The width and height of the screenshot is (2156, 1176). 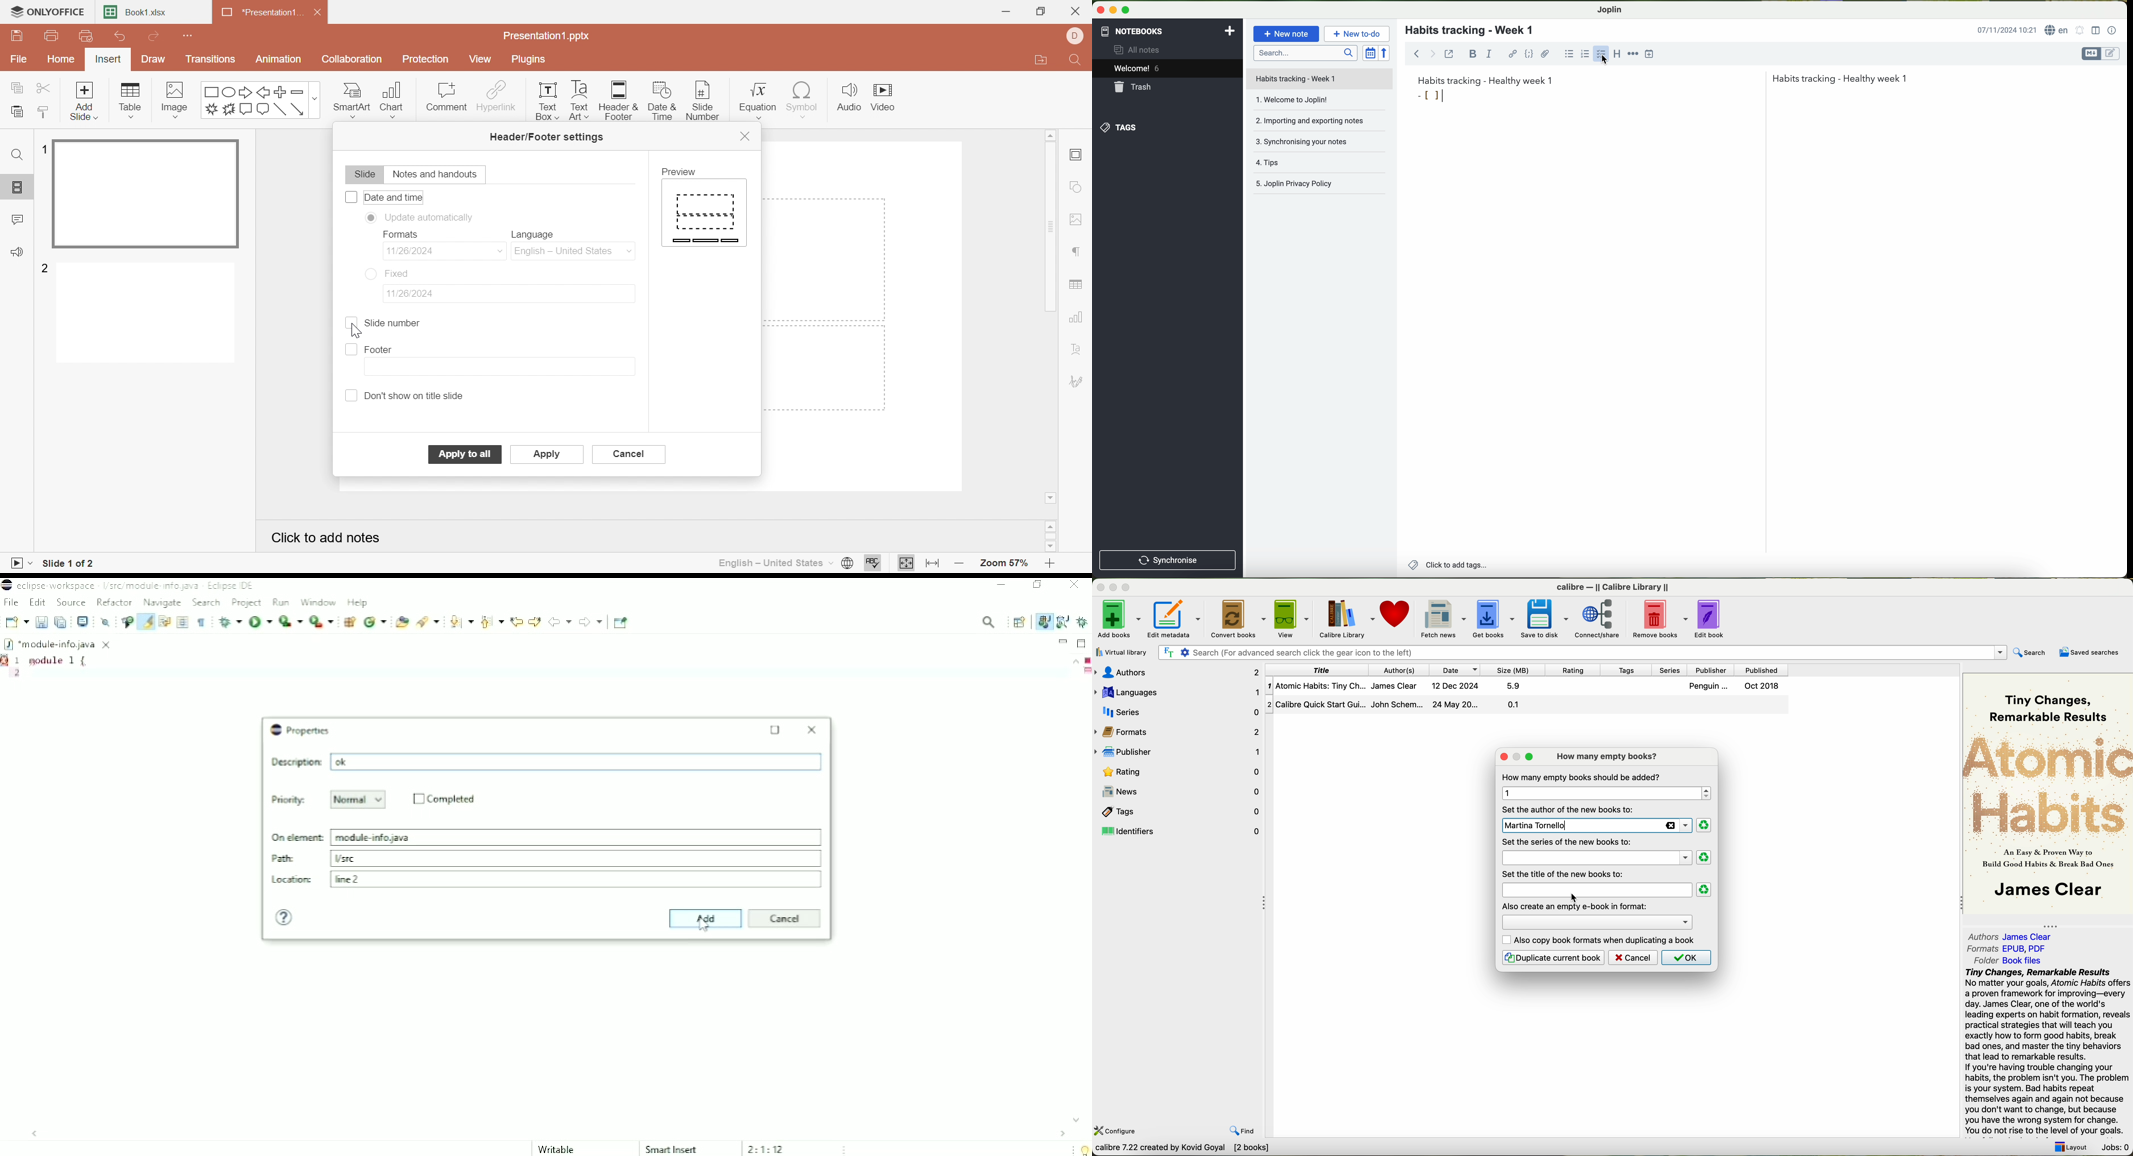 I want to click on Paste format, so click(x=42, y=111).